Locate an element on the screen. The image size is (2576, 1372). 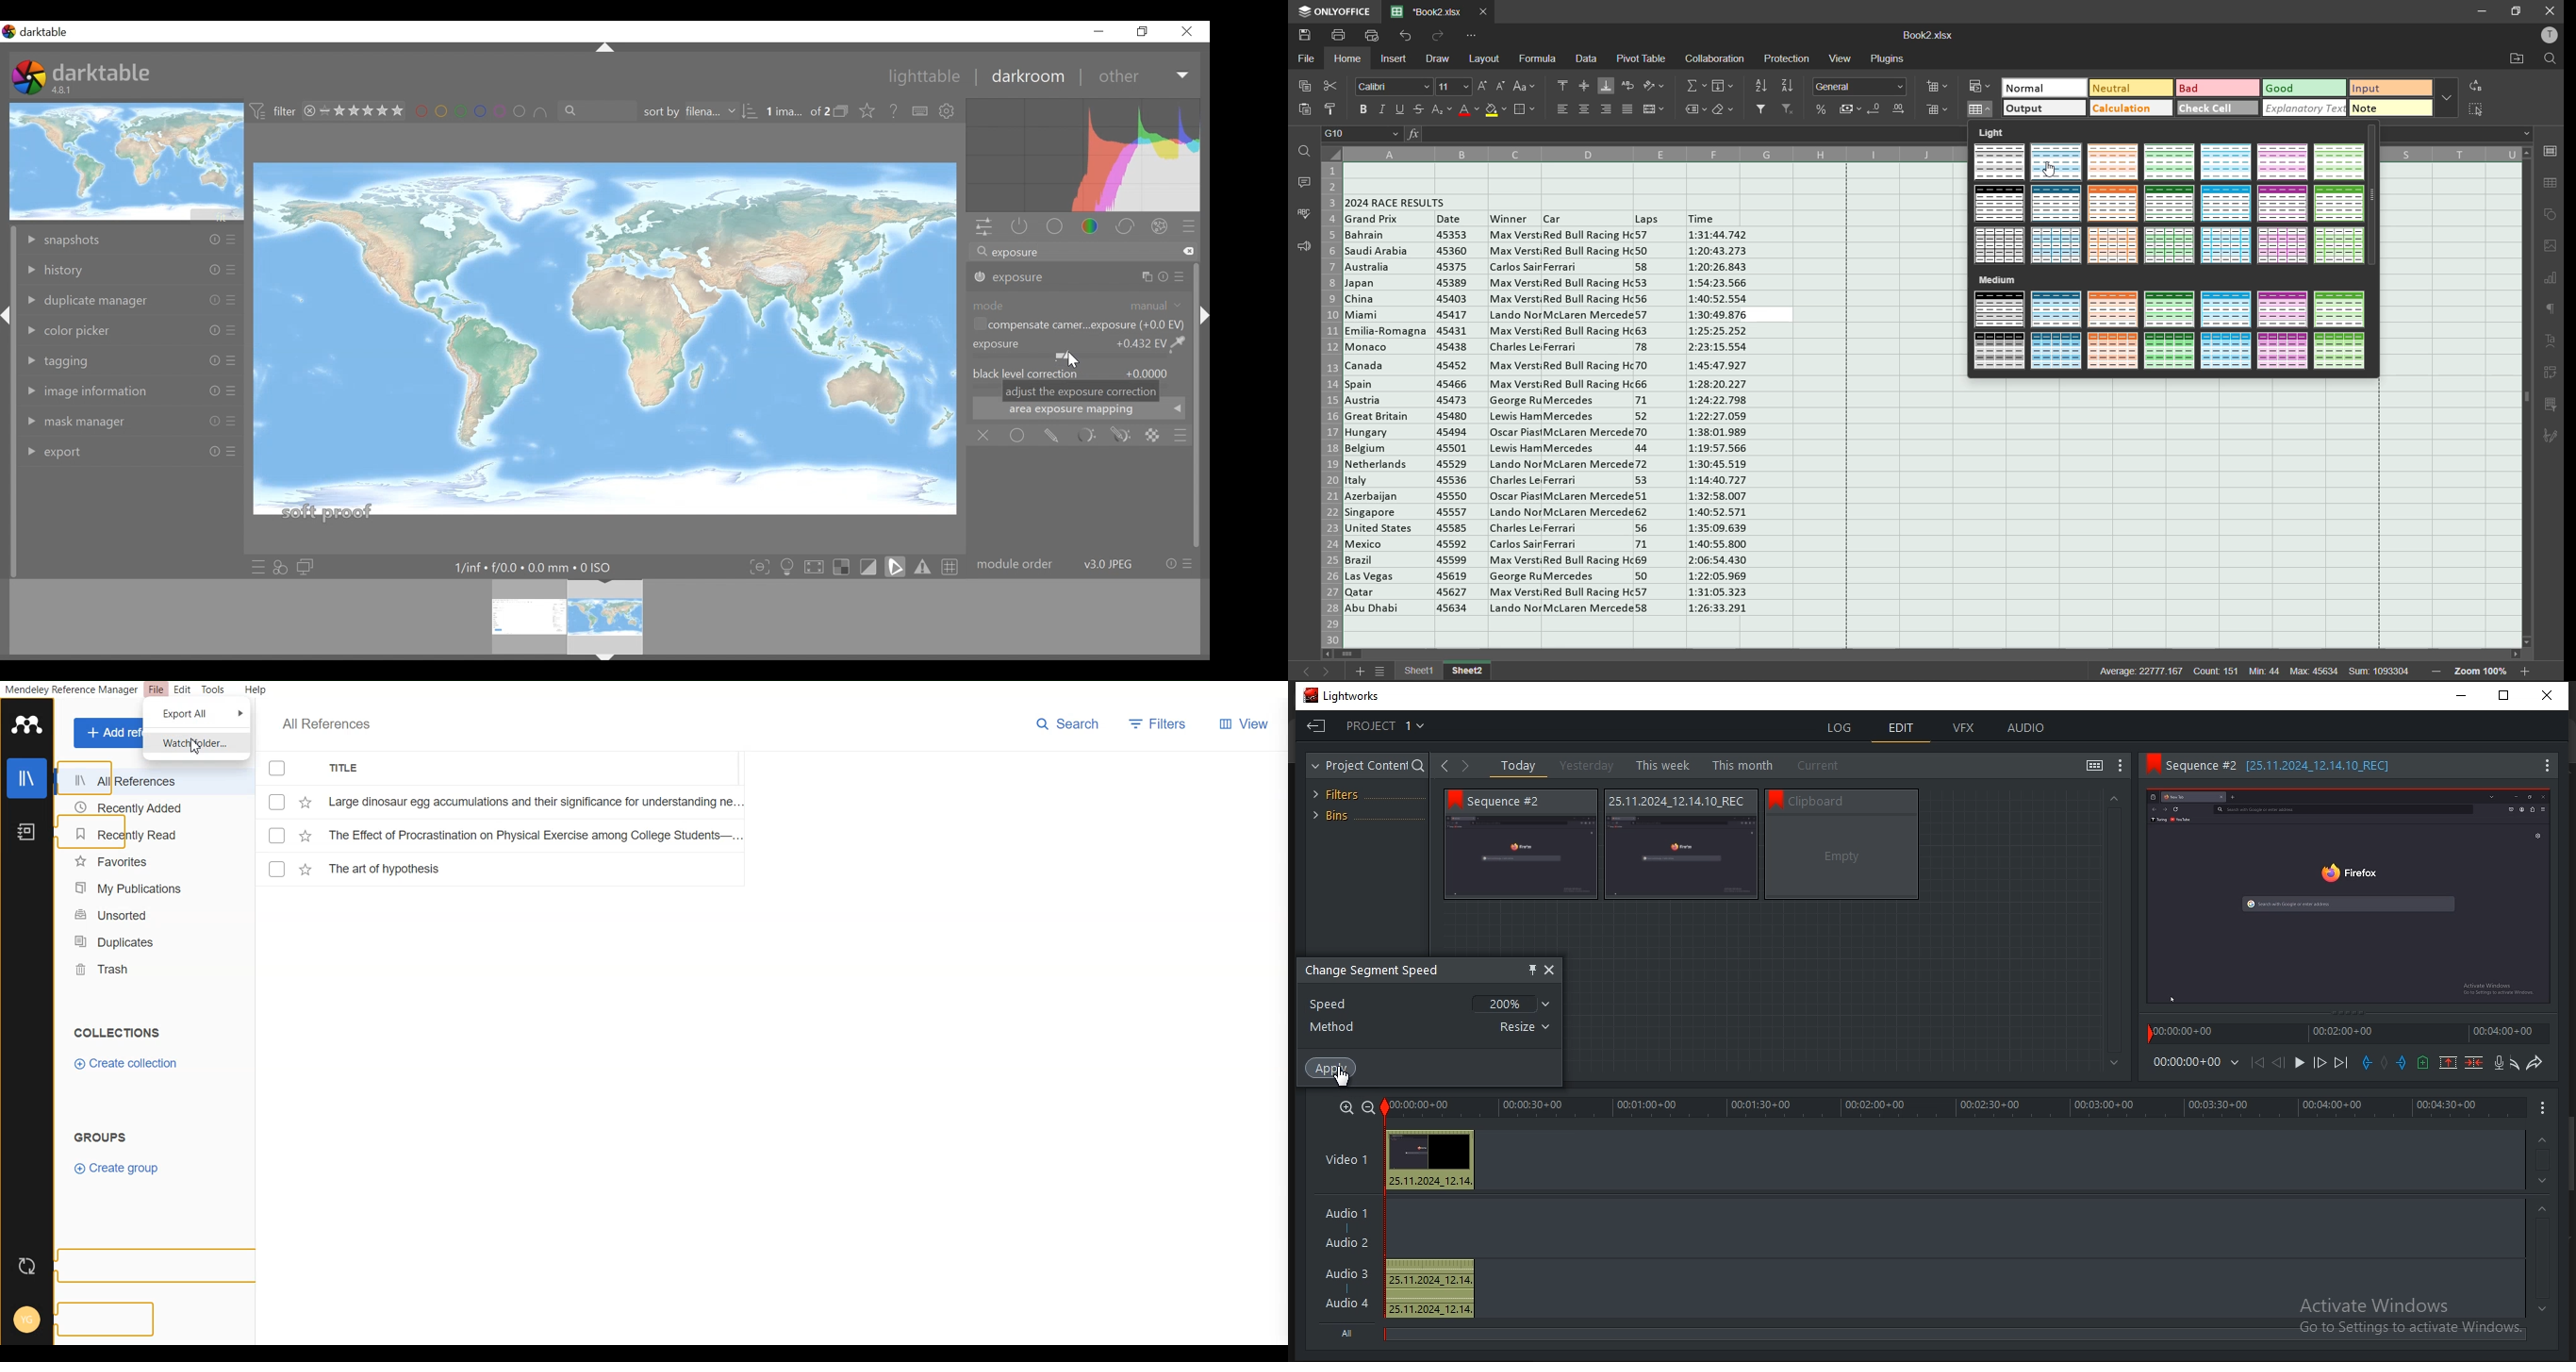
Text is located at coordinates (116, 1033).